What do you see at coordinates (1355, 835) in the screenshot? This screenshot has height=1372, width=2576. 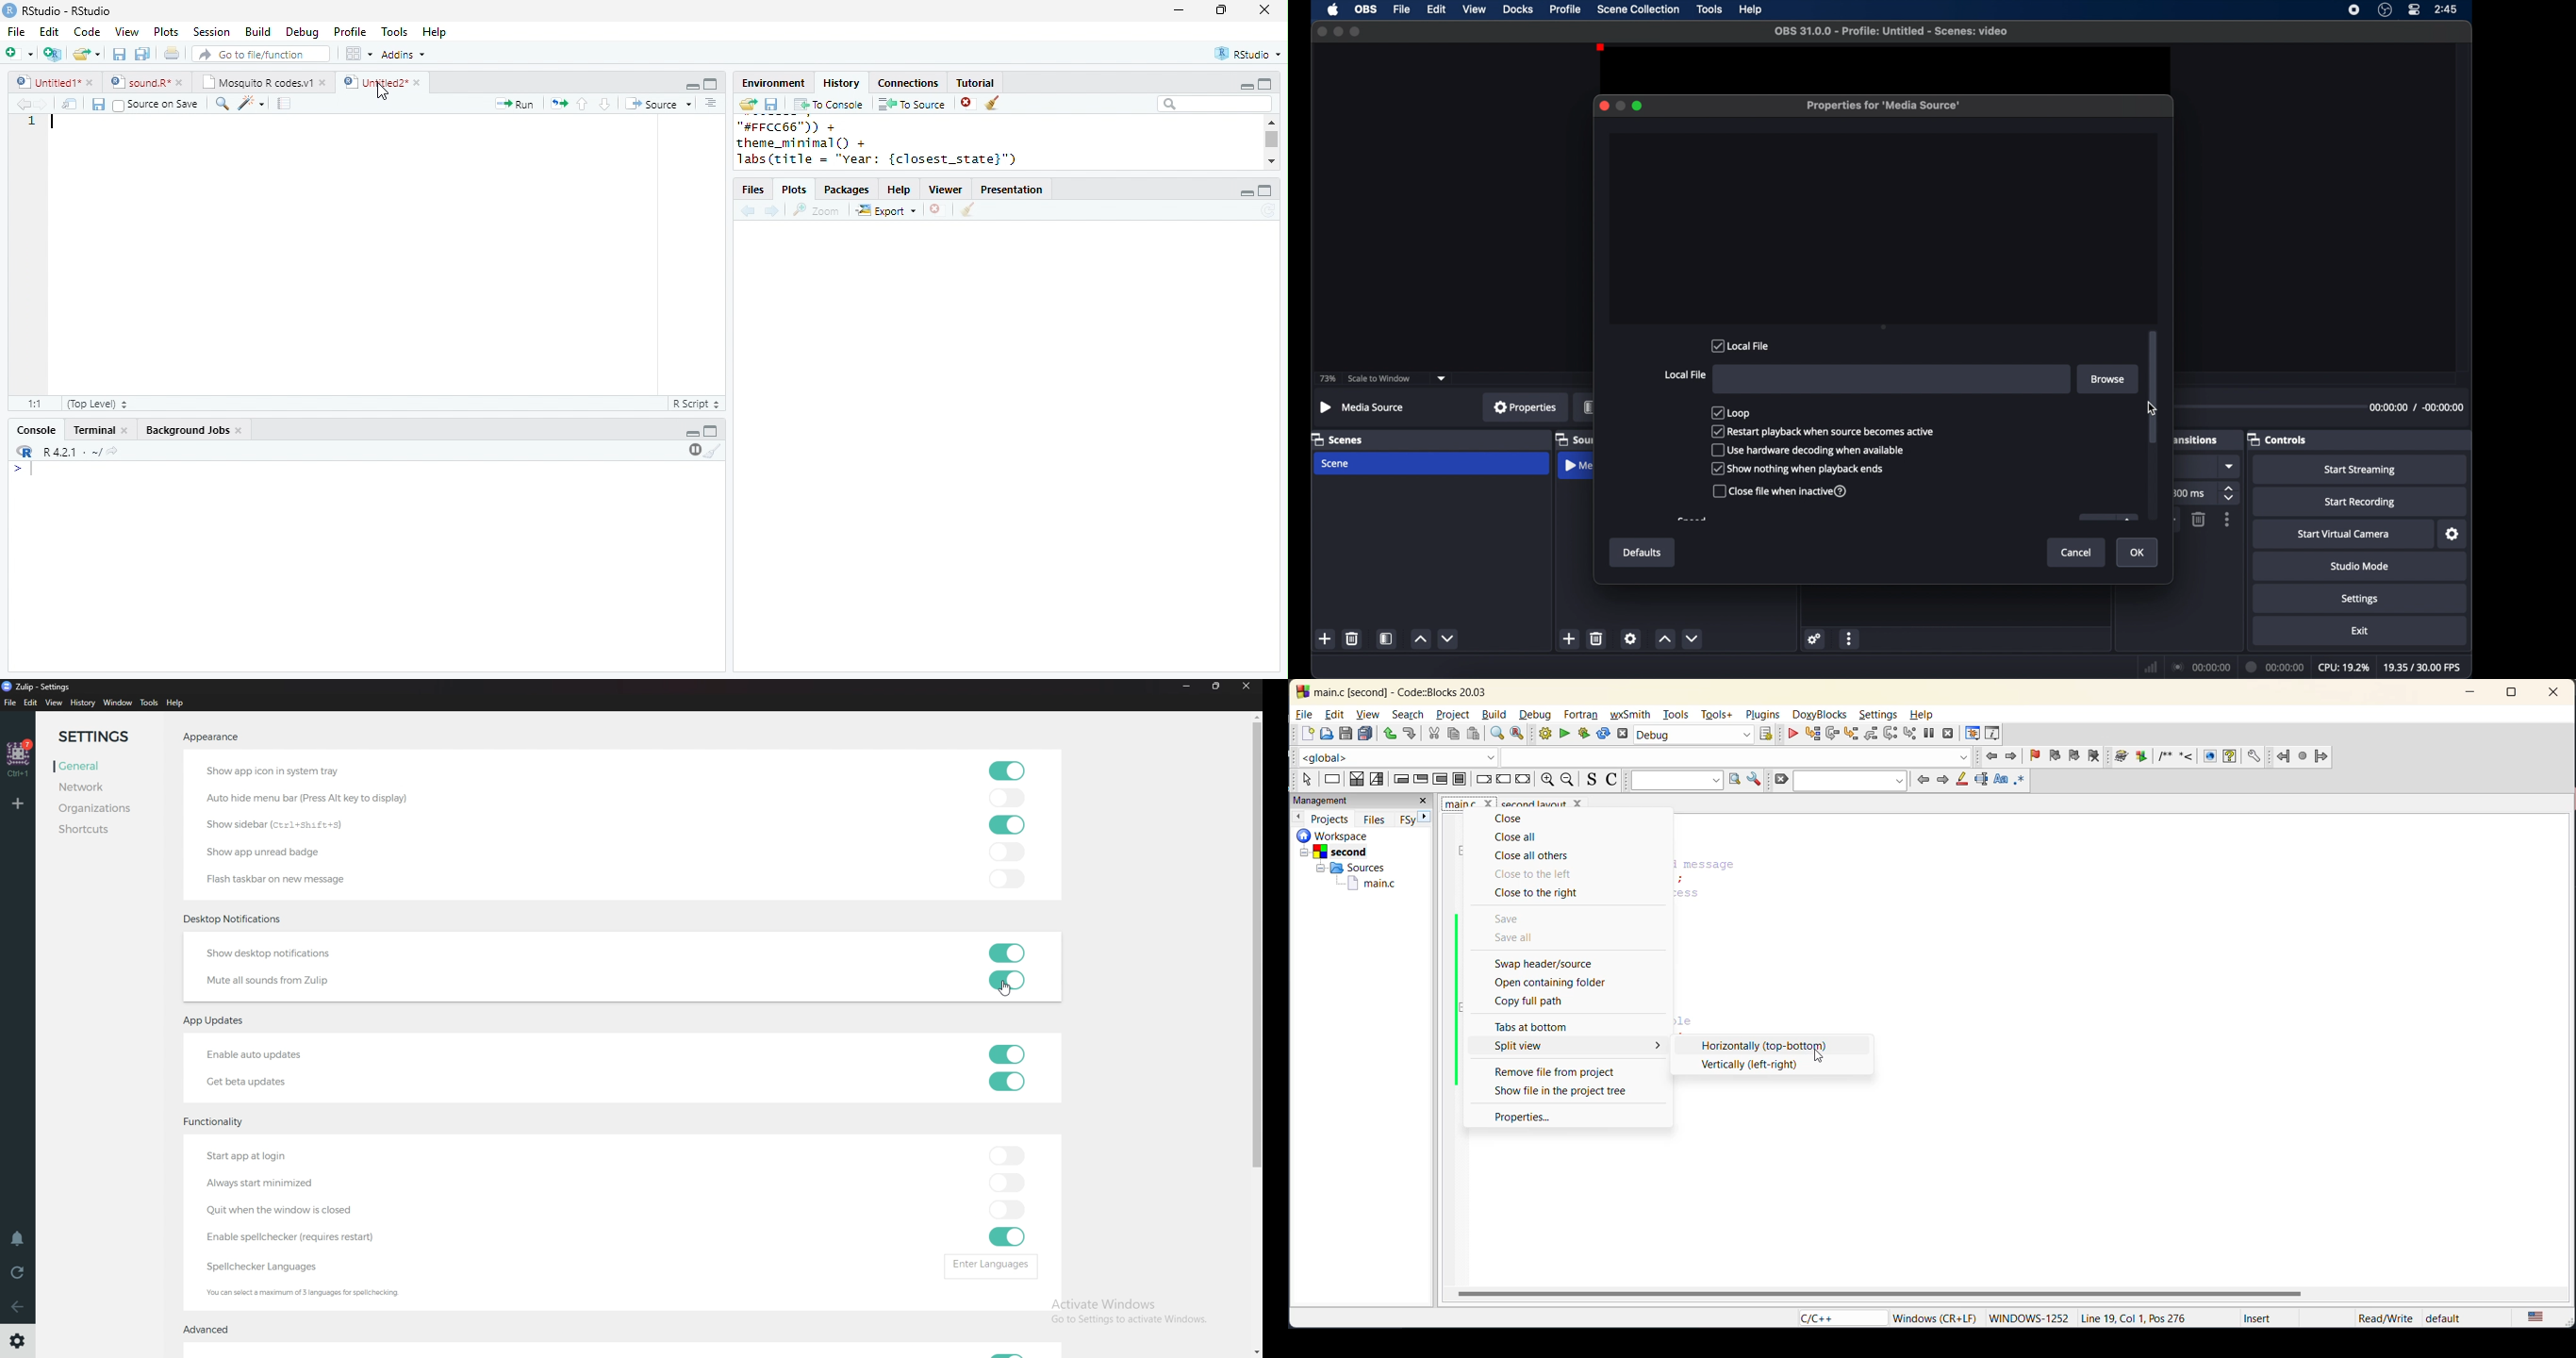 I see `workspace` at bounding box center [1355, 835].